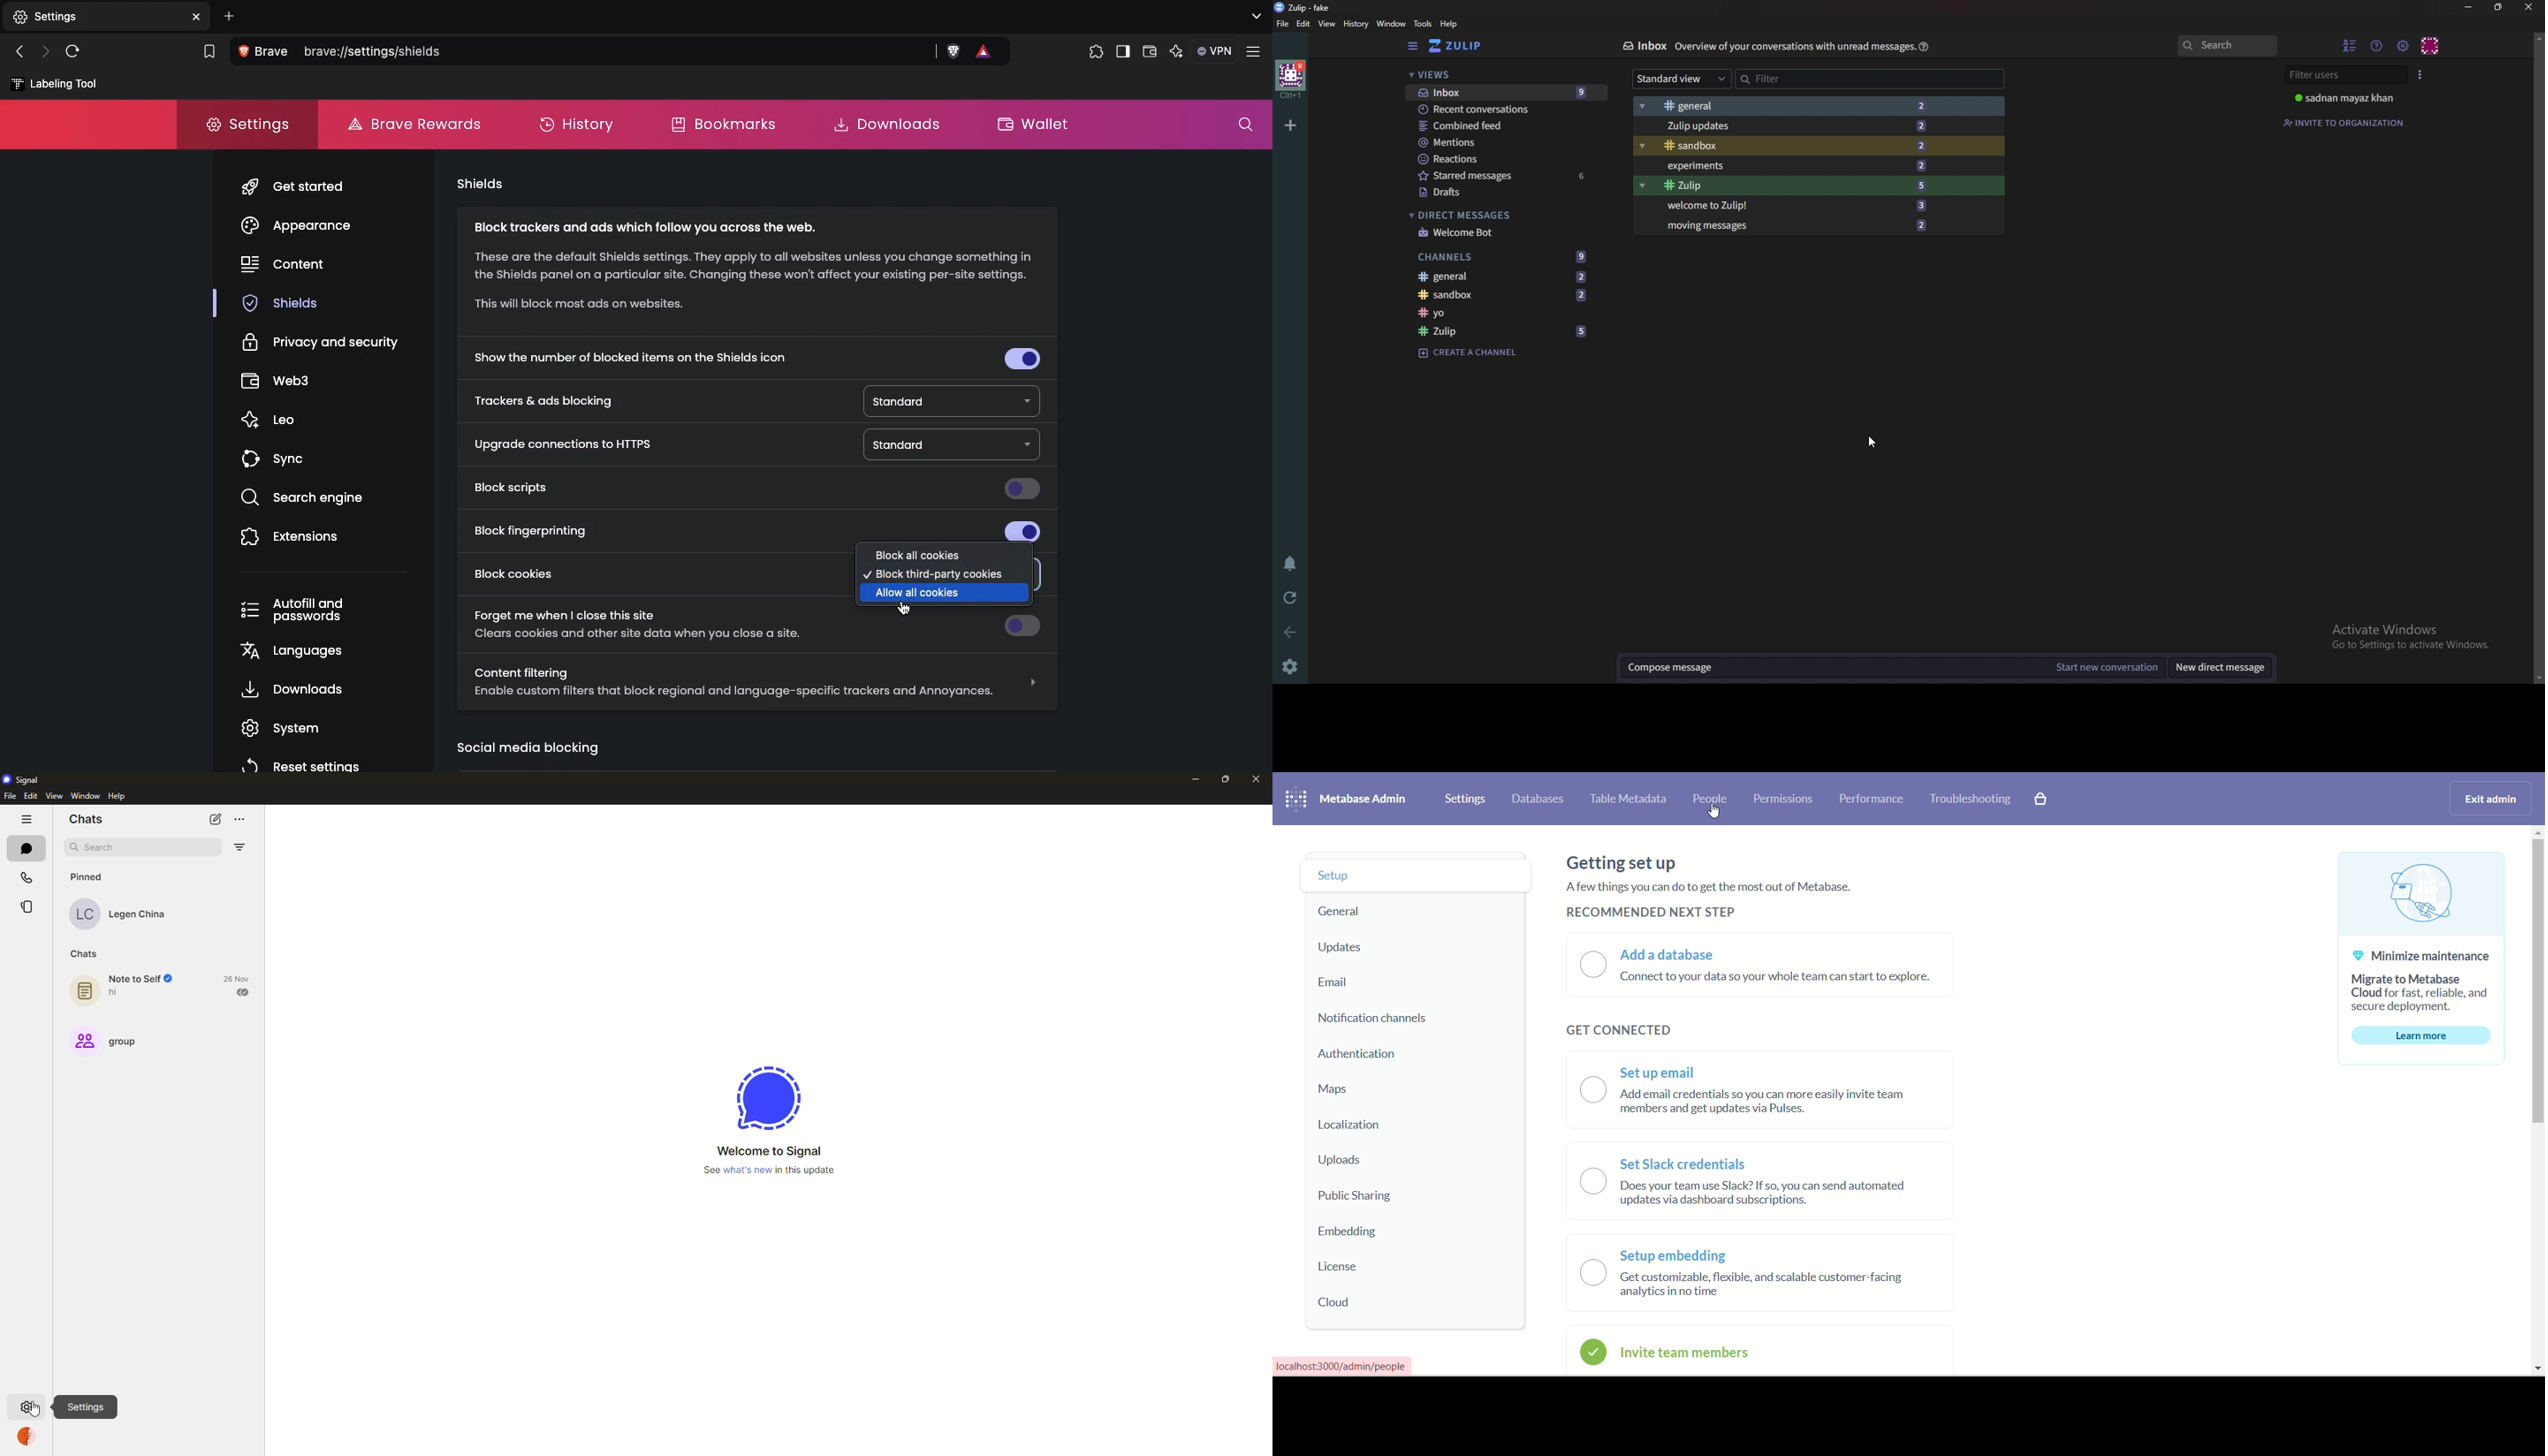  What do you see at coordinates (1304, 24) in the screenshot?
I see `Edit` at bounding box center [1304, 24].